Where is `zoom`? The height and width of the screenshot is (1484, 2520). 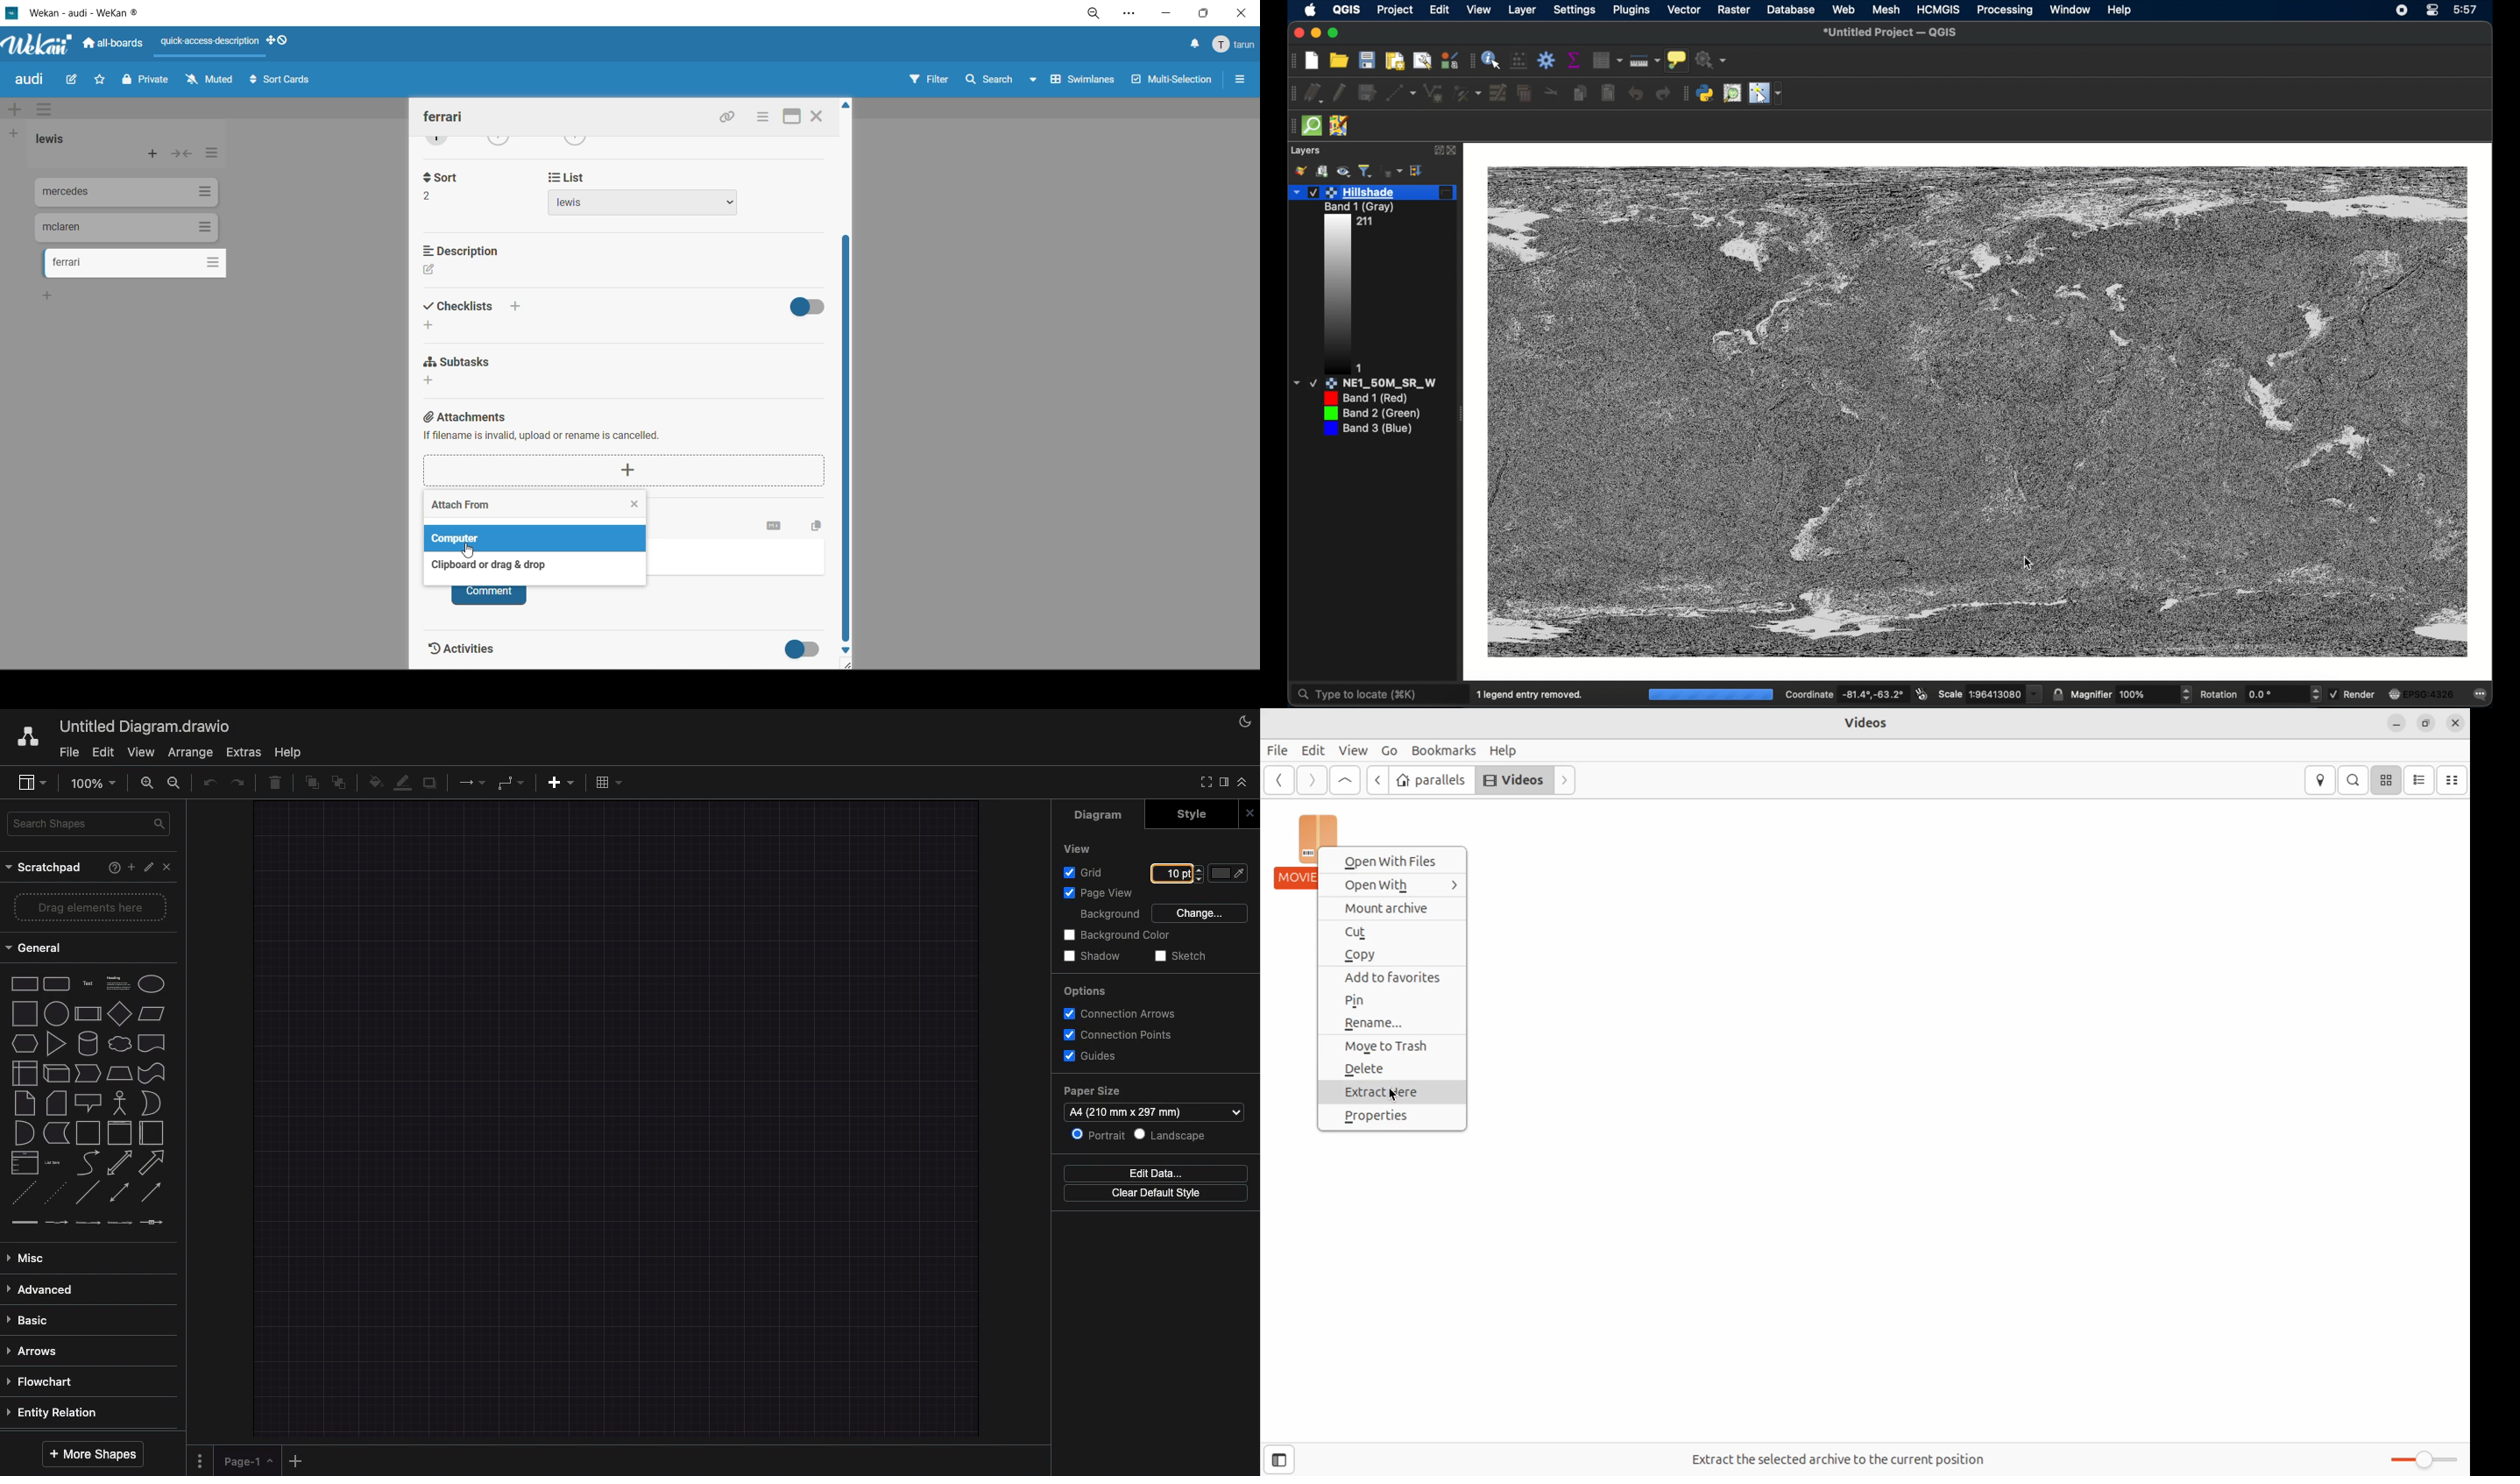 zoom is located at coordinates (1095, 13).